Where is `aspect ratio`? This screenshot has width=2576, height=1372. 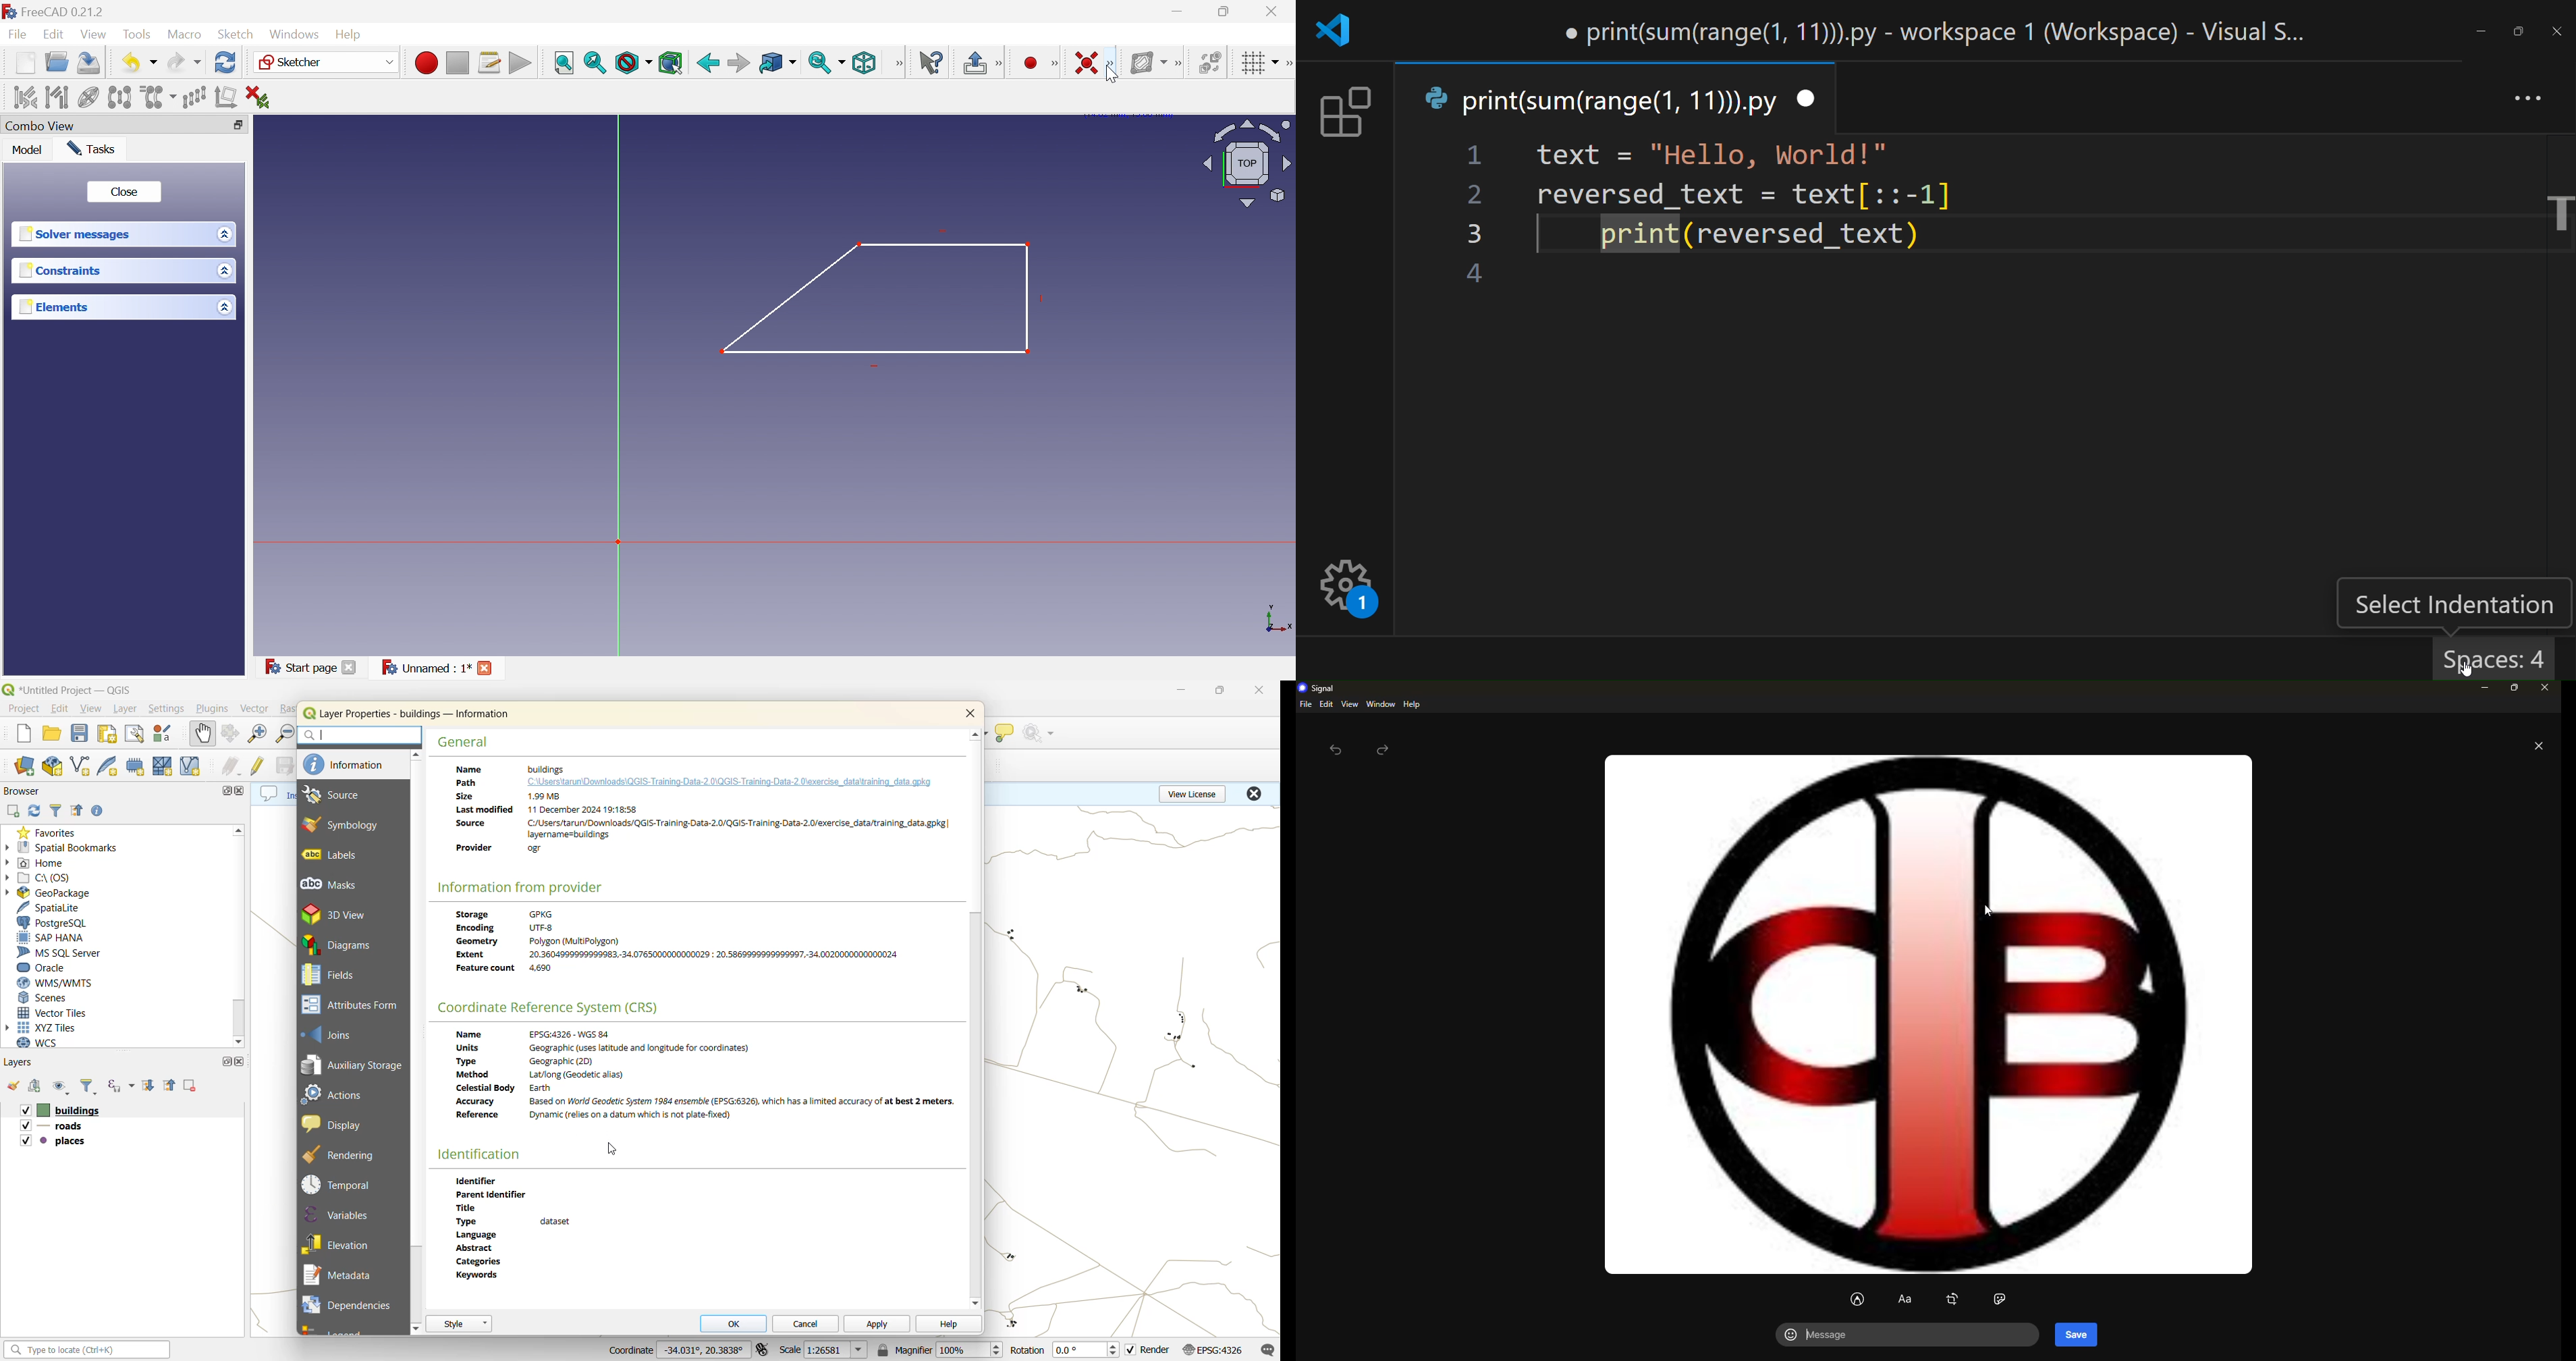
aspect ratio is located at coordinates (2000, 1299).